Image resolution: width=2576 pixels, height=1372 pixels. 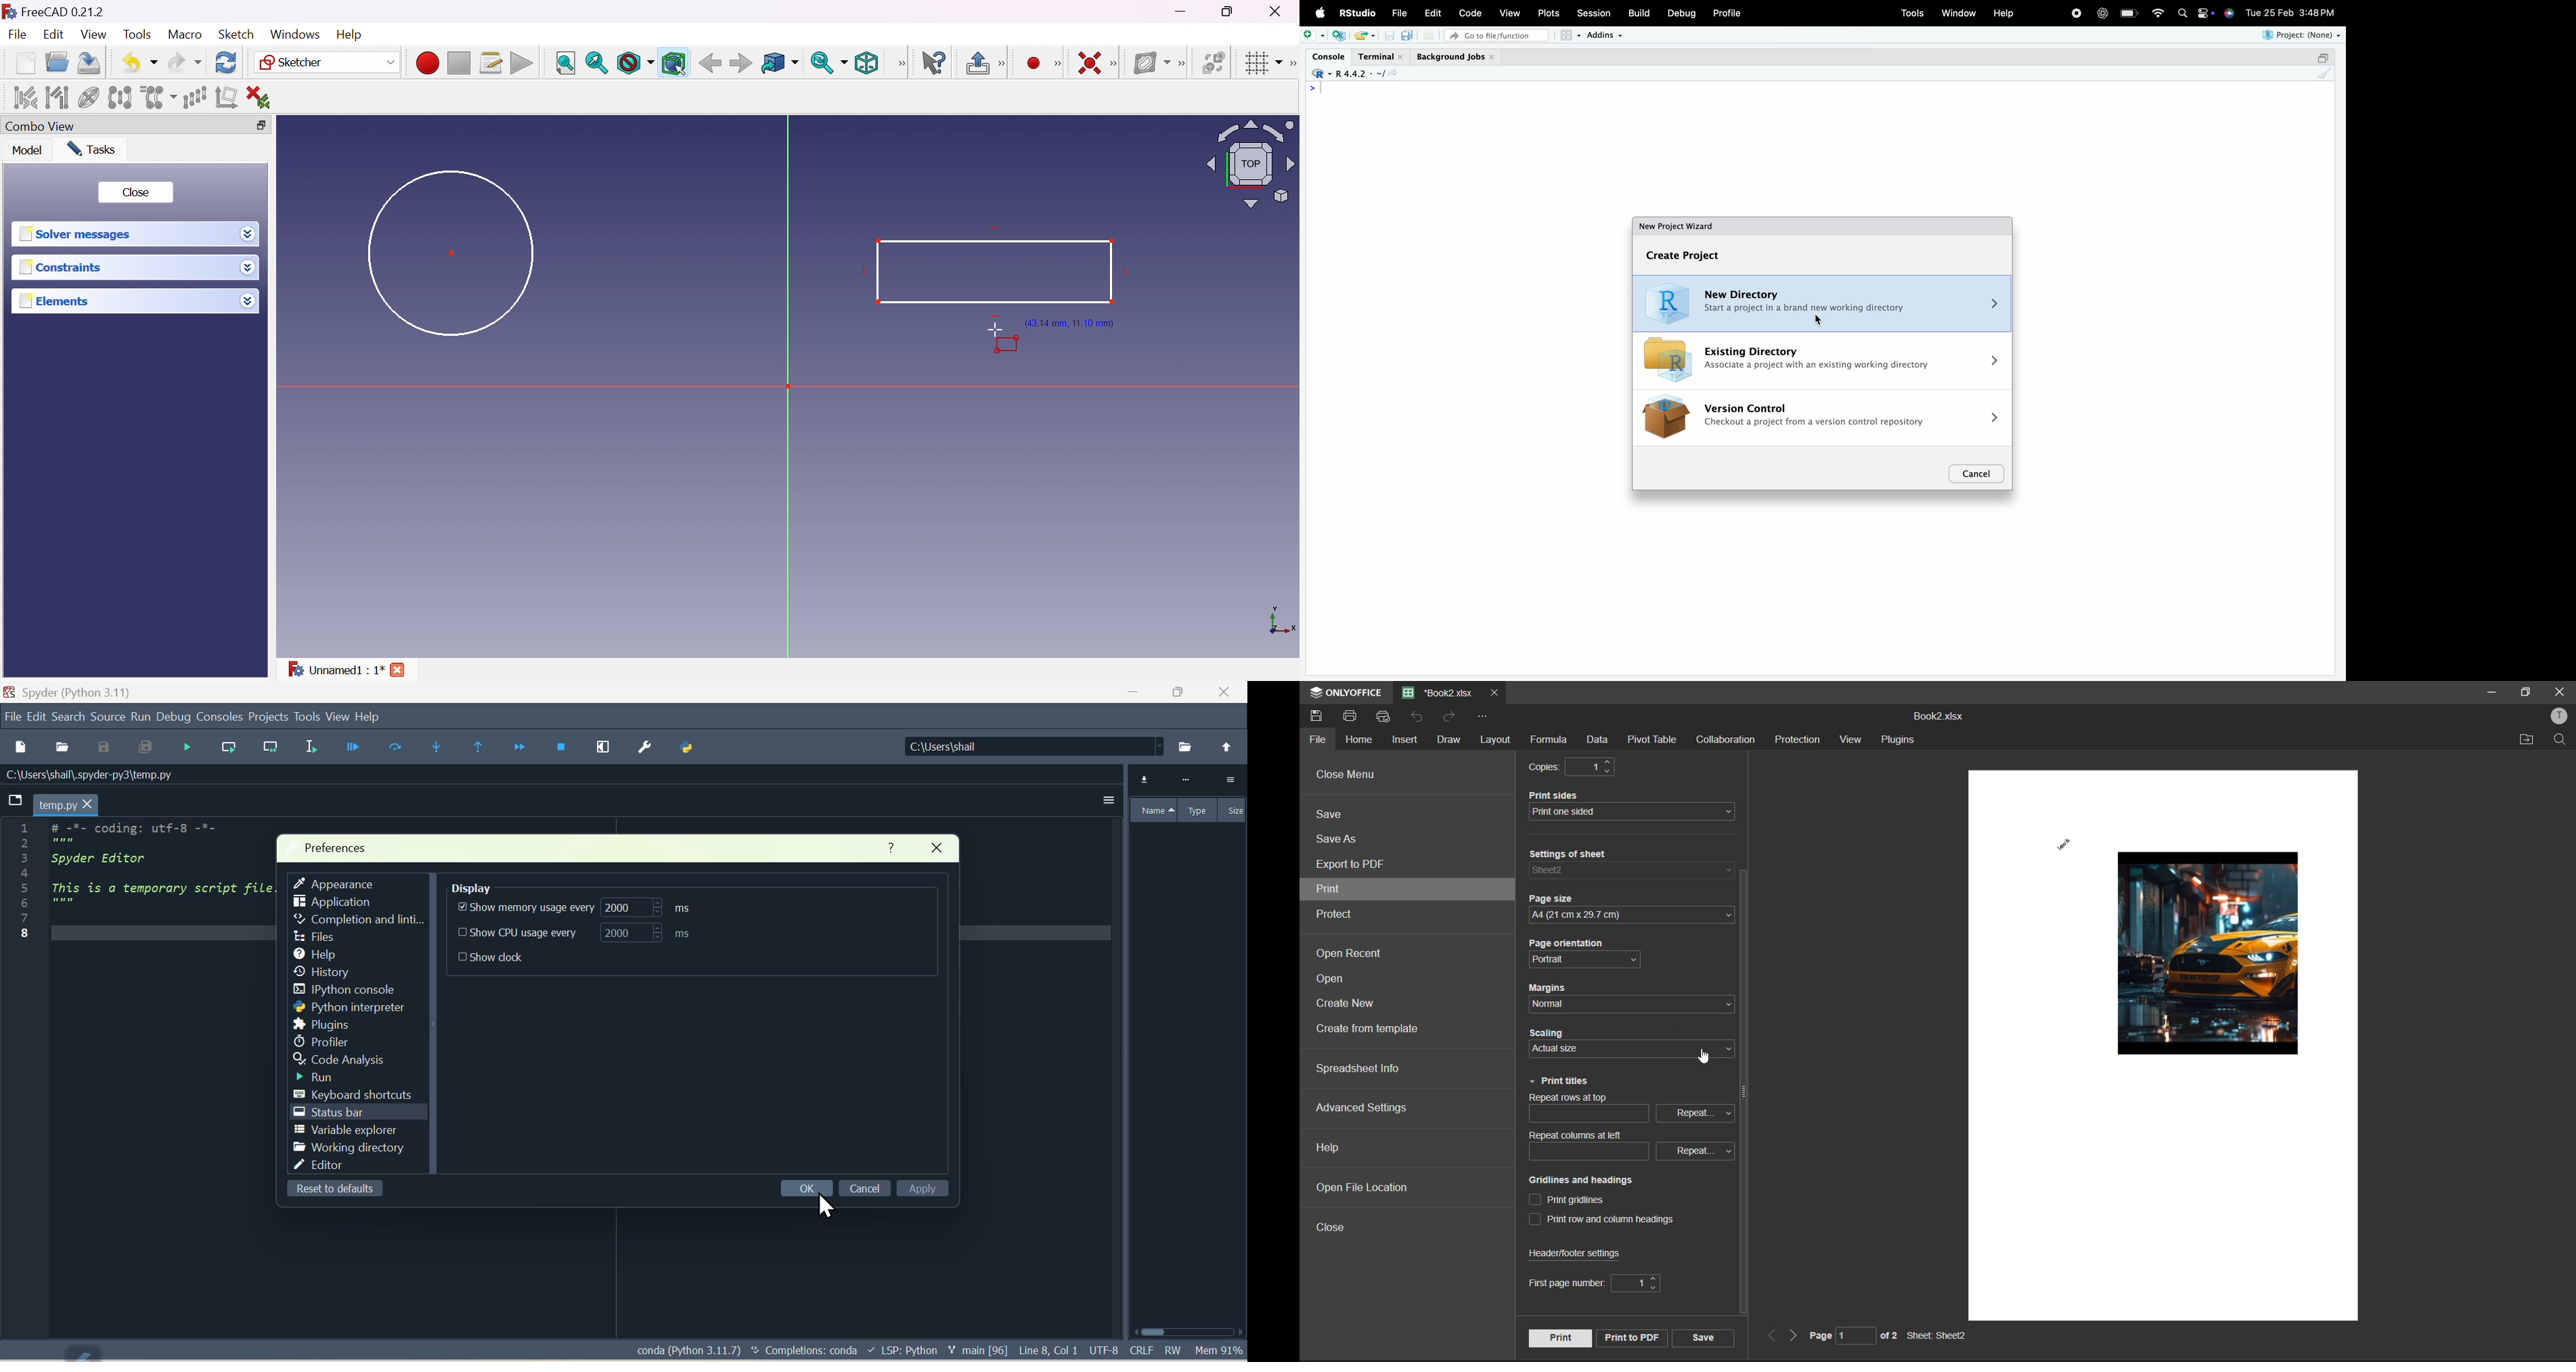 What do you see at coordinates (1408, 35) in the screenshot?
I see `Save all open documents` at bounding box center [1408, 35].